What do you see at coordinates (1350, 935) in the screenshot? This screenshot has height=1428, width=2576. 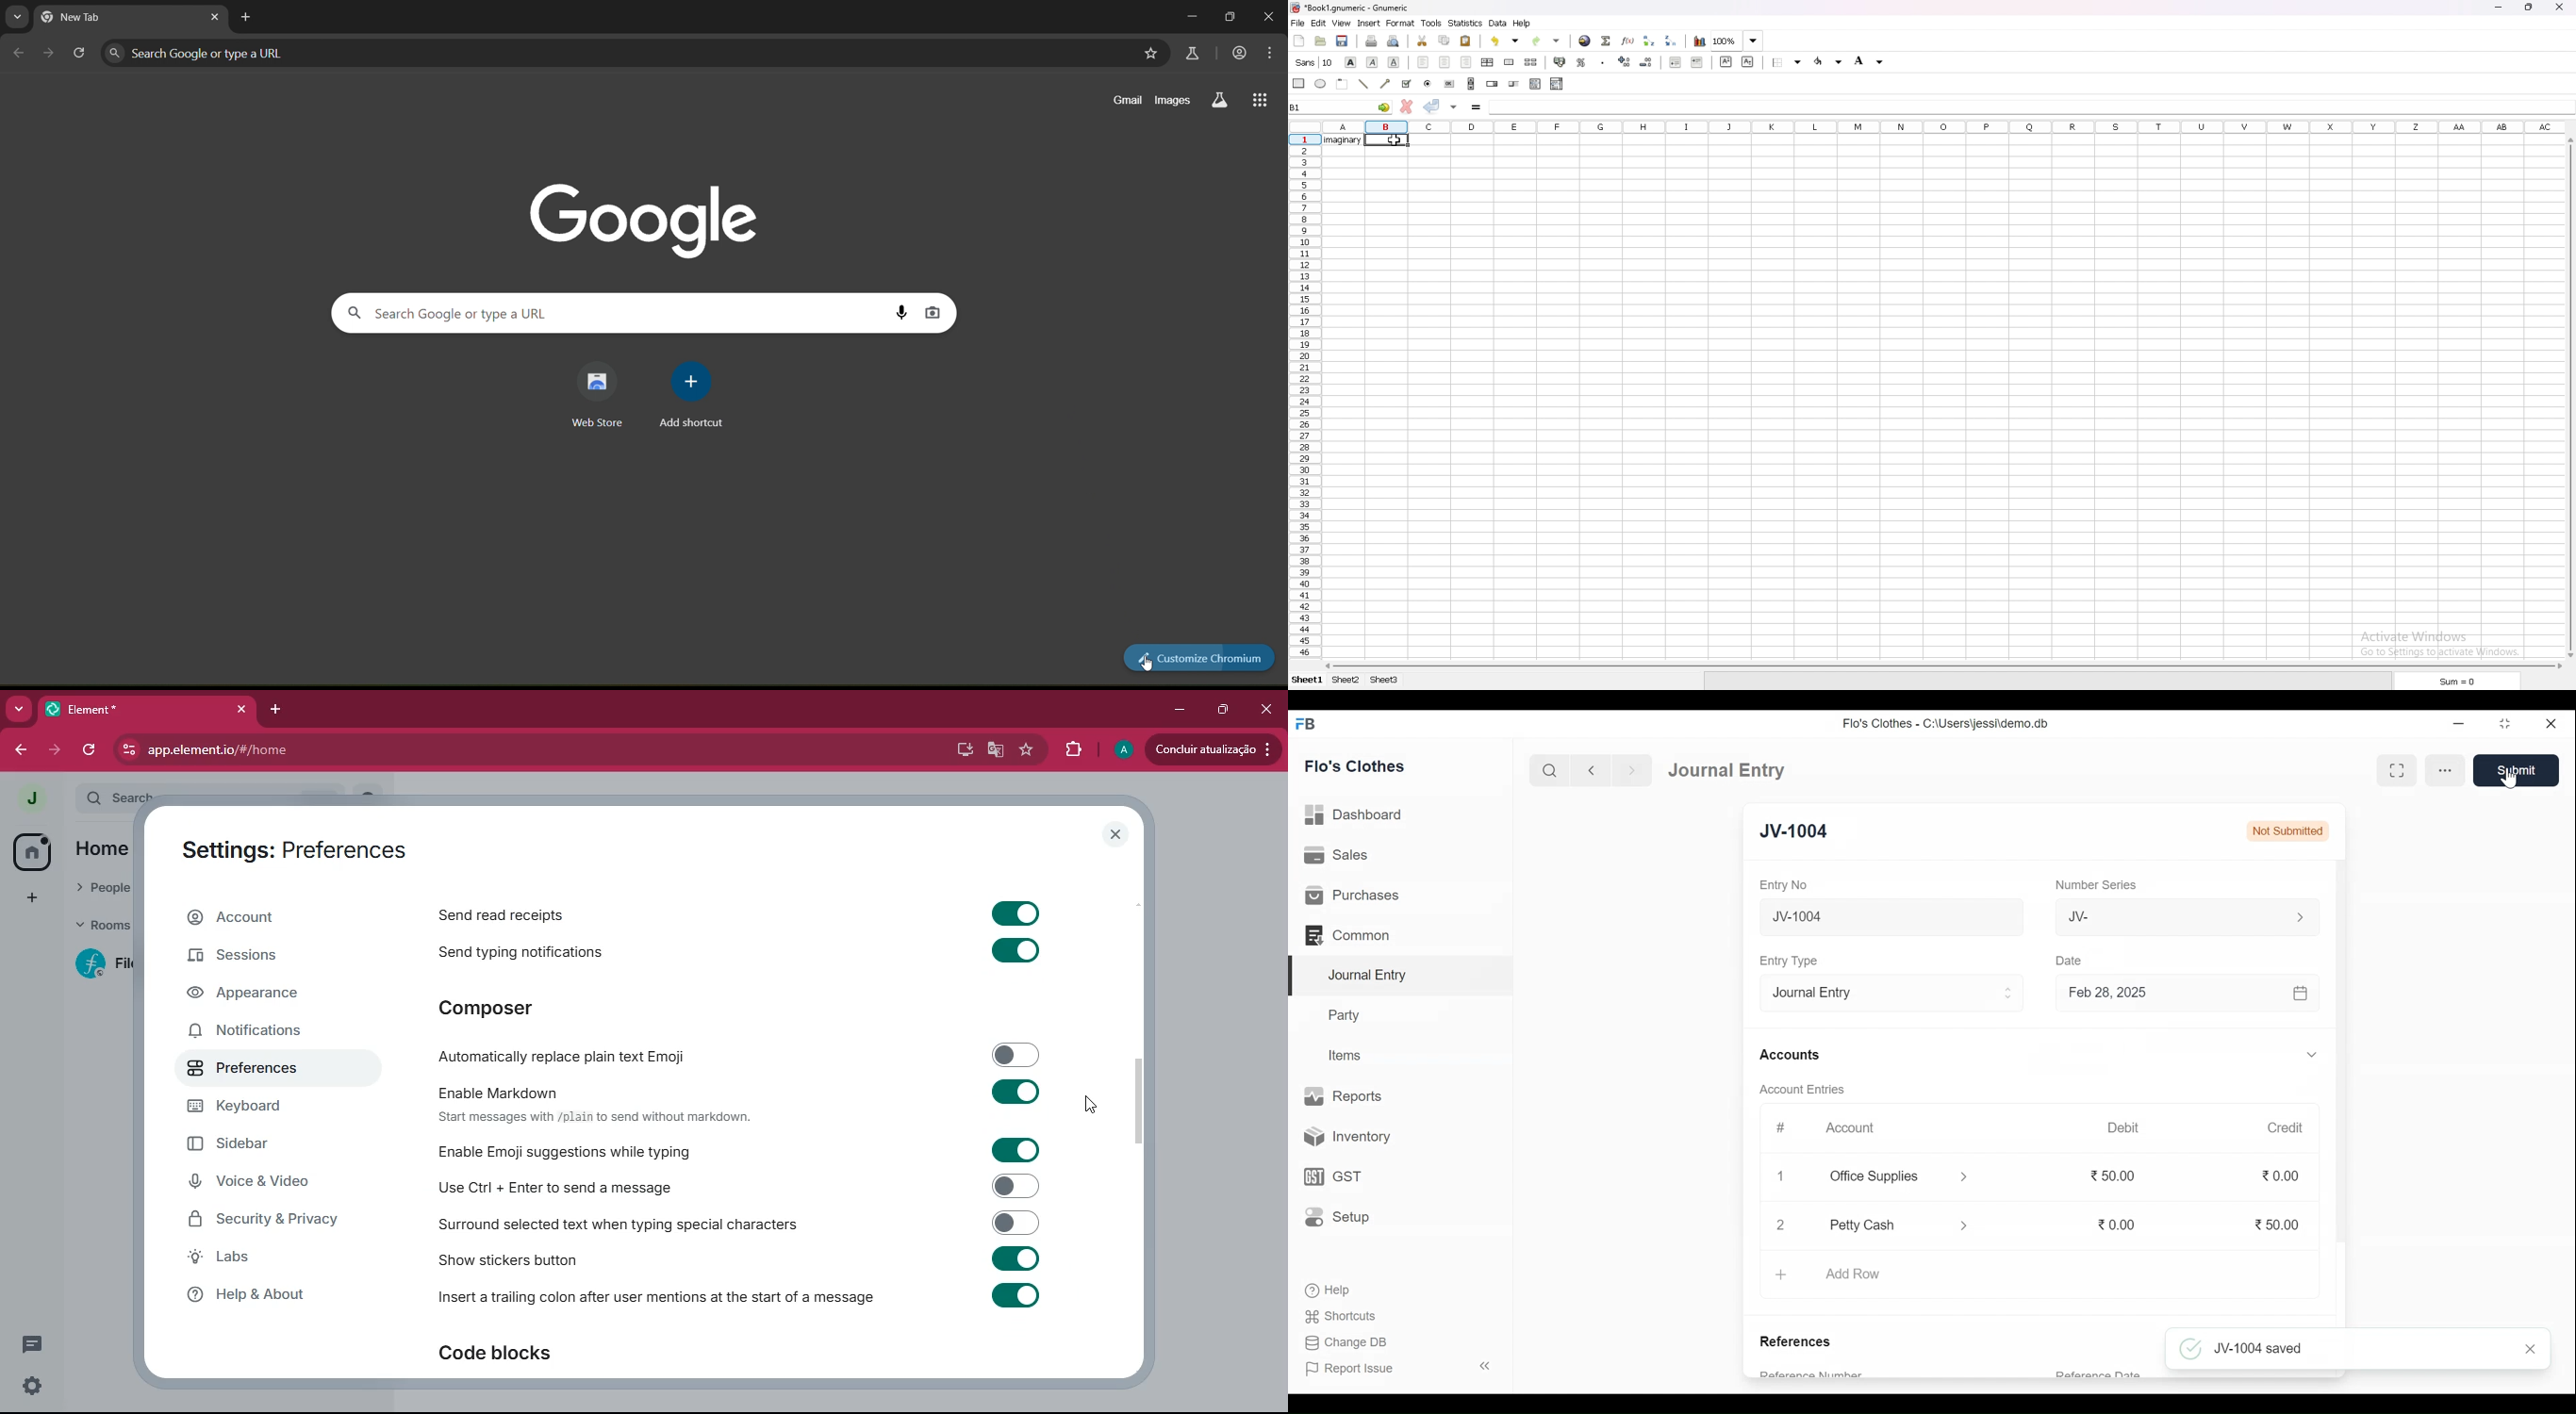 I see `Common` at bounding box center [1350, 935].